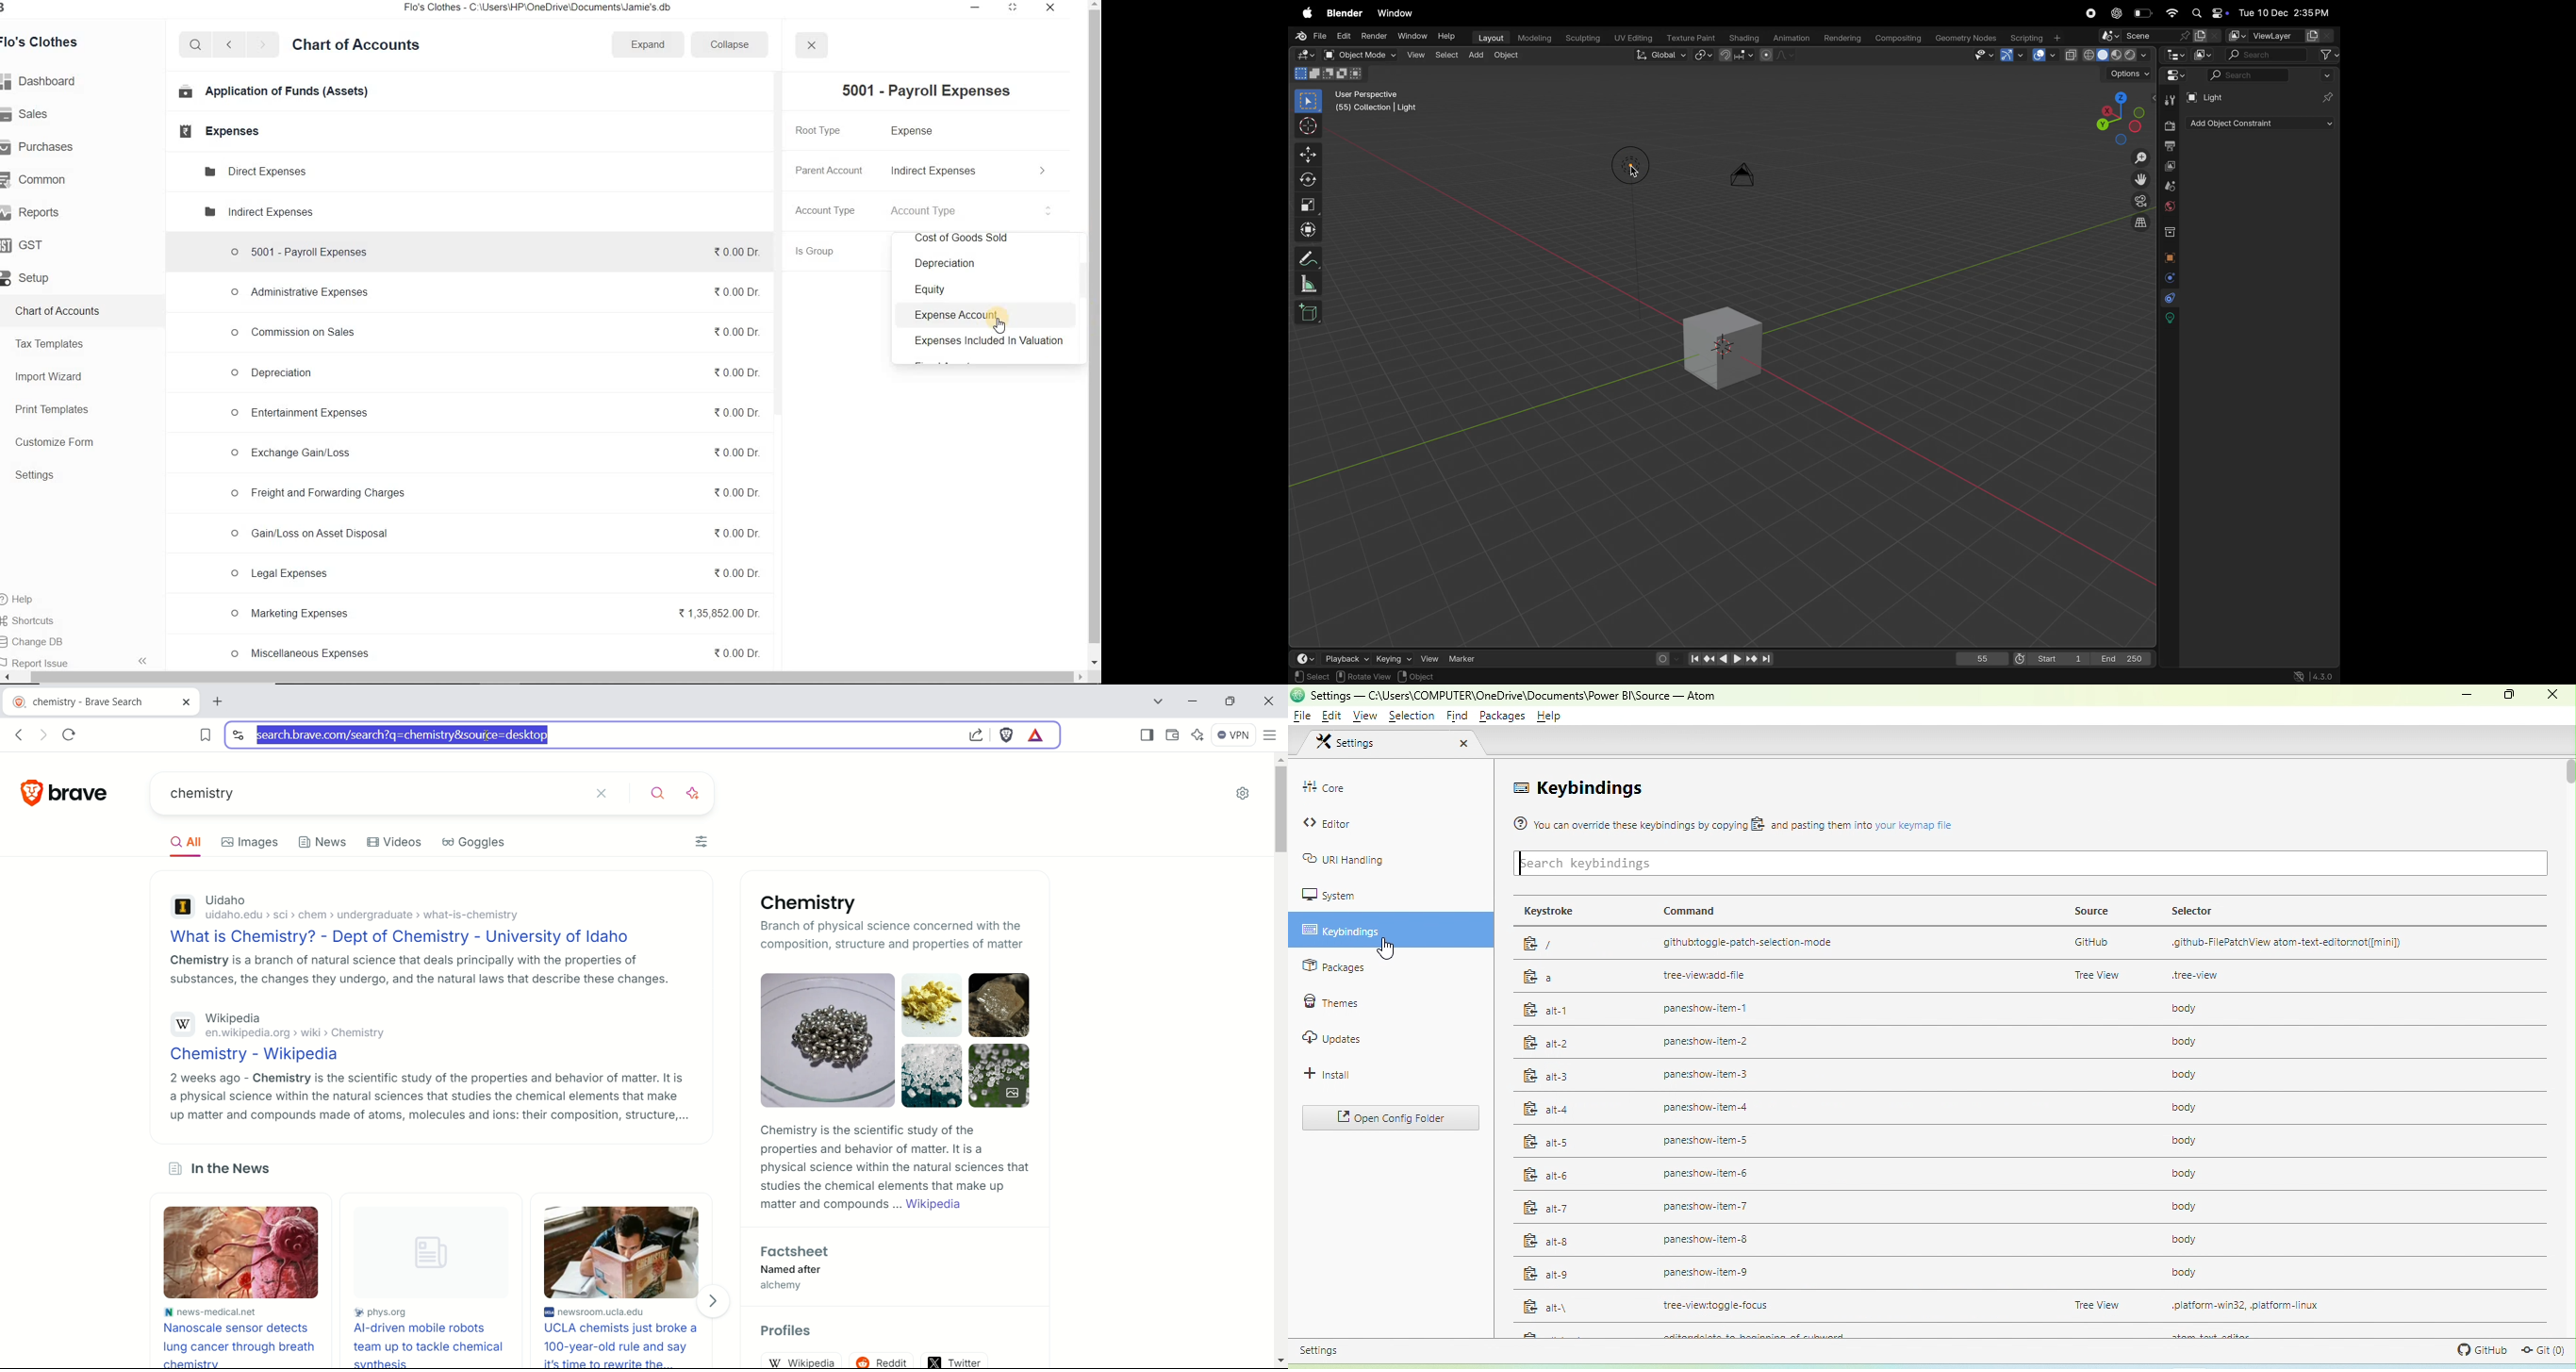  What do you see at coordinates (1725, 343) in the screenshot?
I see `3d cube` at bounding box center [1725, 343].